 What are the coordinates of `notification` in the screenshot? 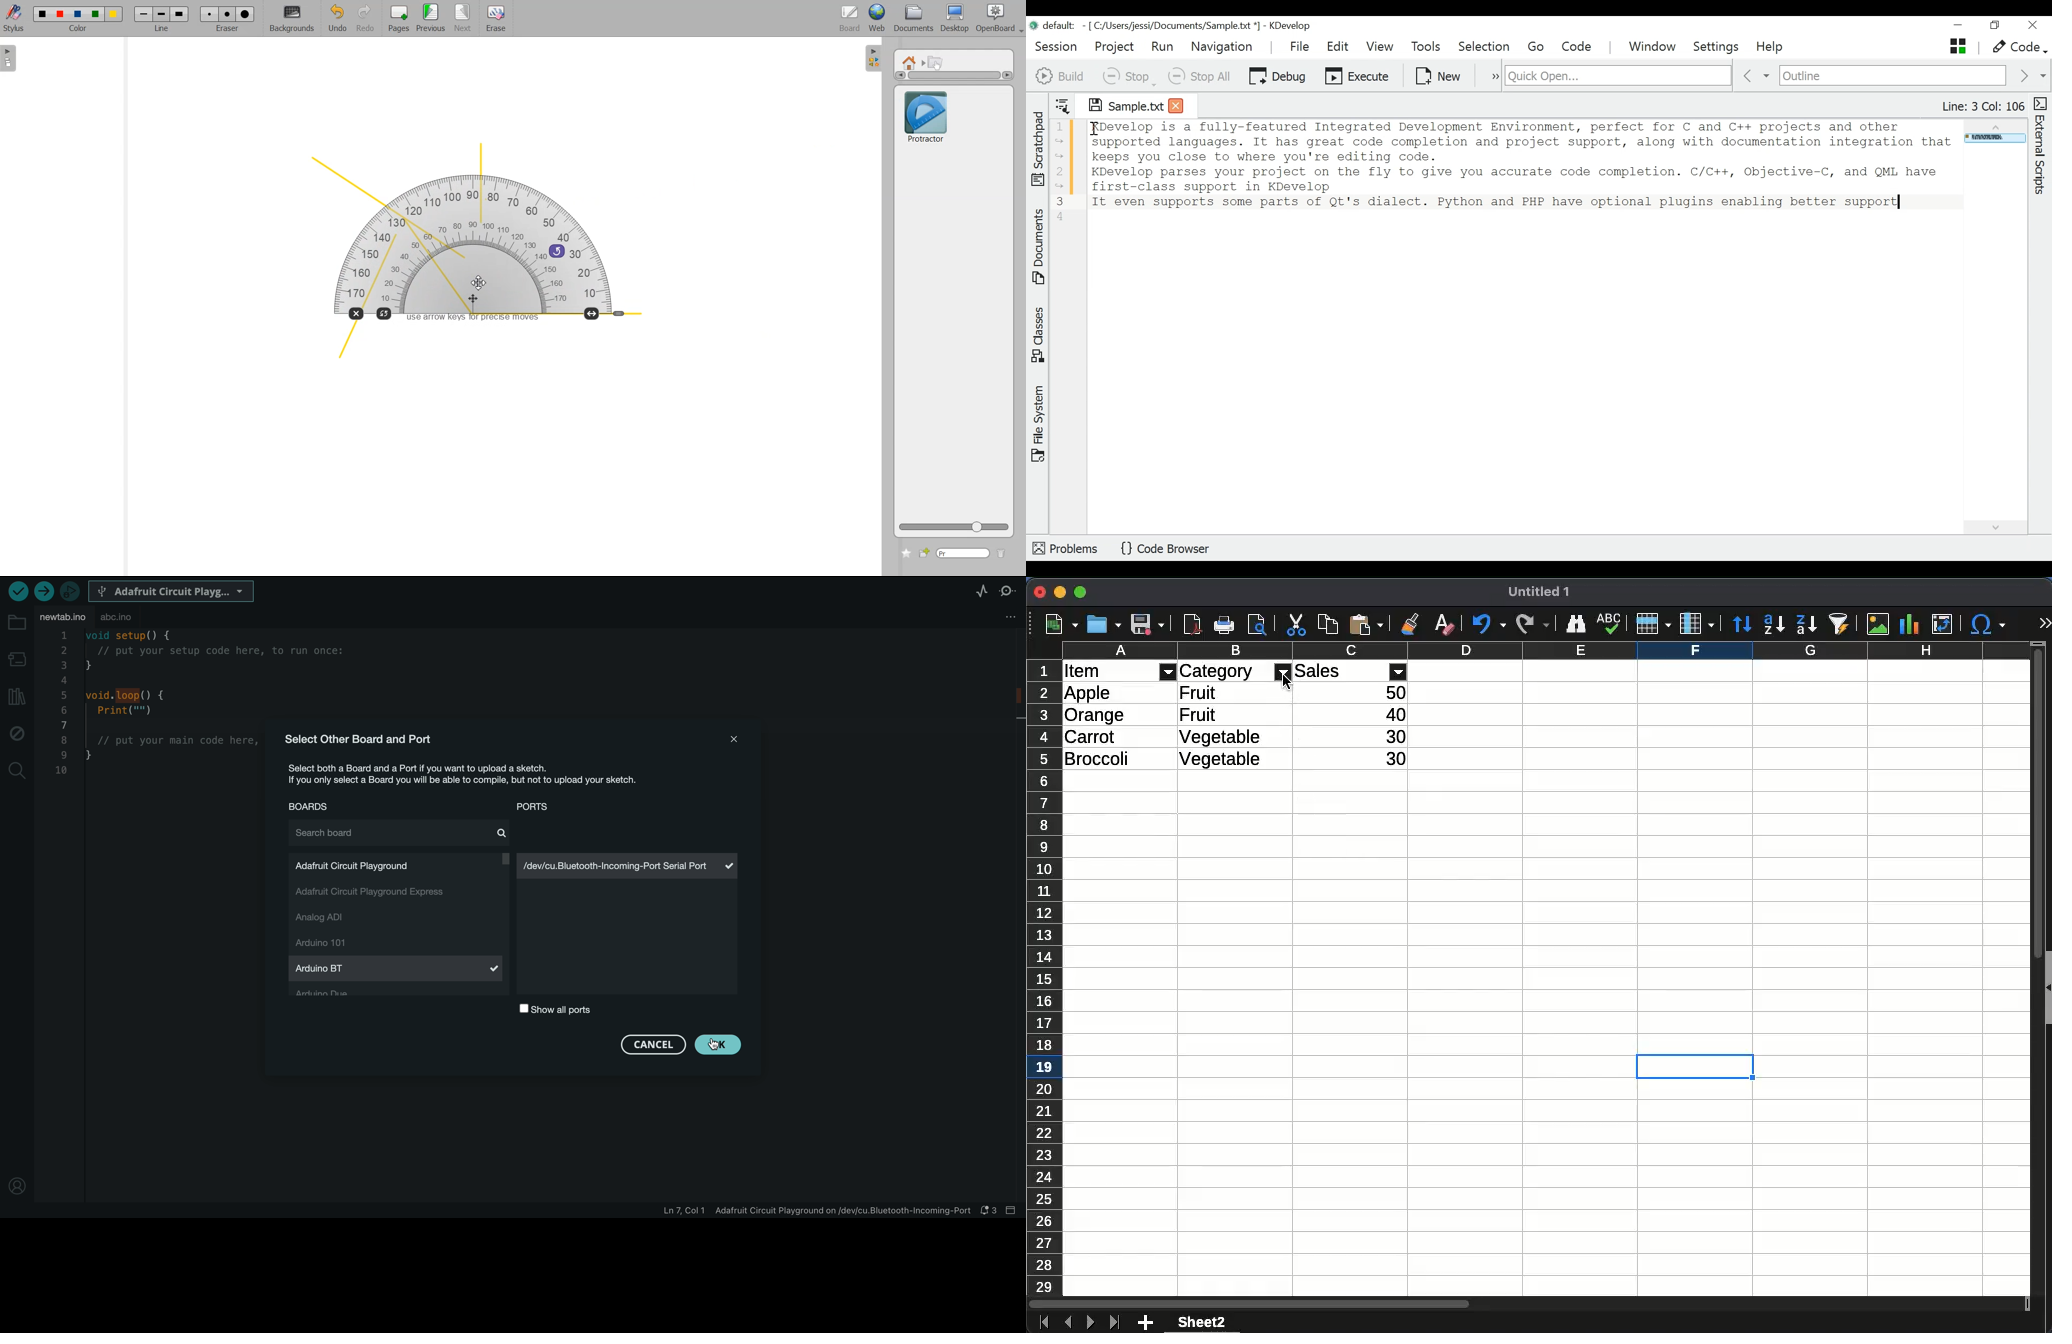 It's located at (989, 1211).